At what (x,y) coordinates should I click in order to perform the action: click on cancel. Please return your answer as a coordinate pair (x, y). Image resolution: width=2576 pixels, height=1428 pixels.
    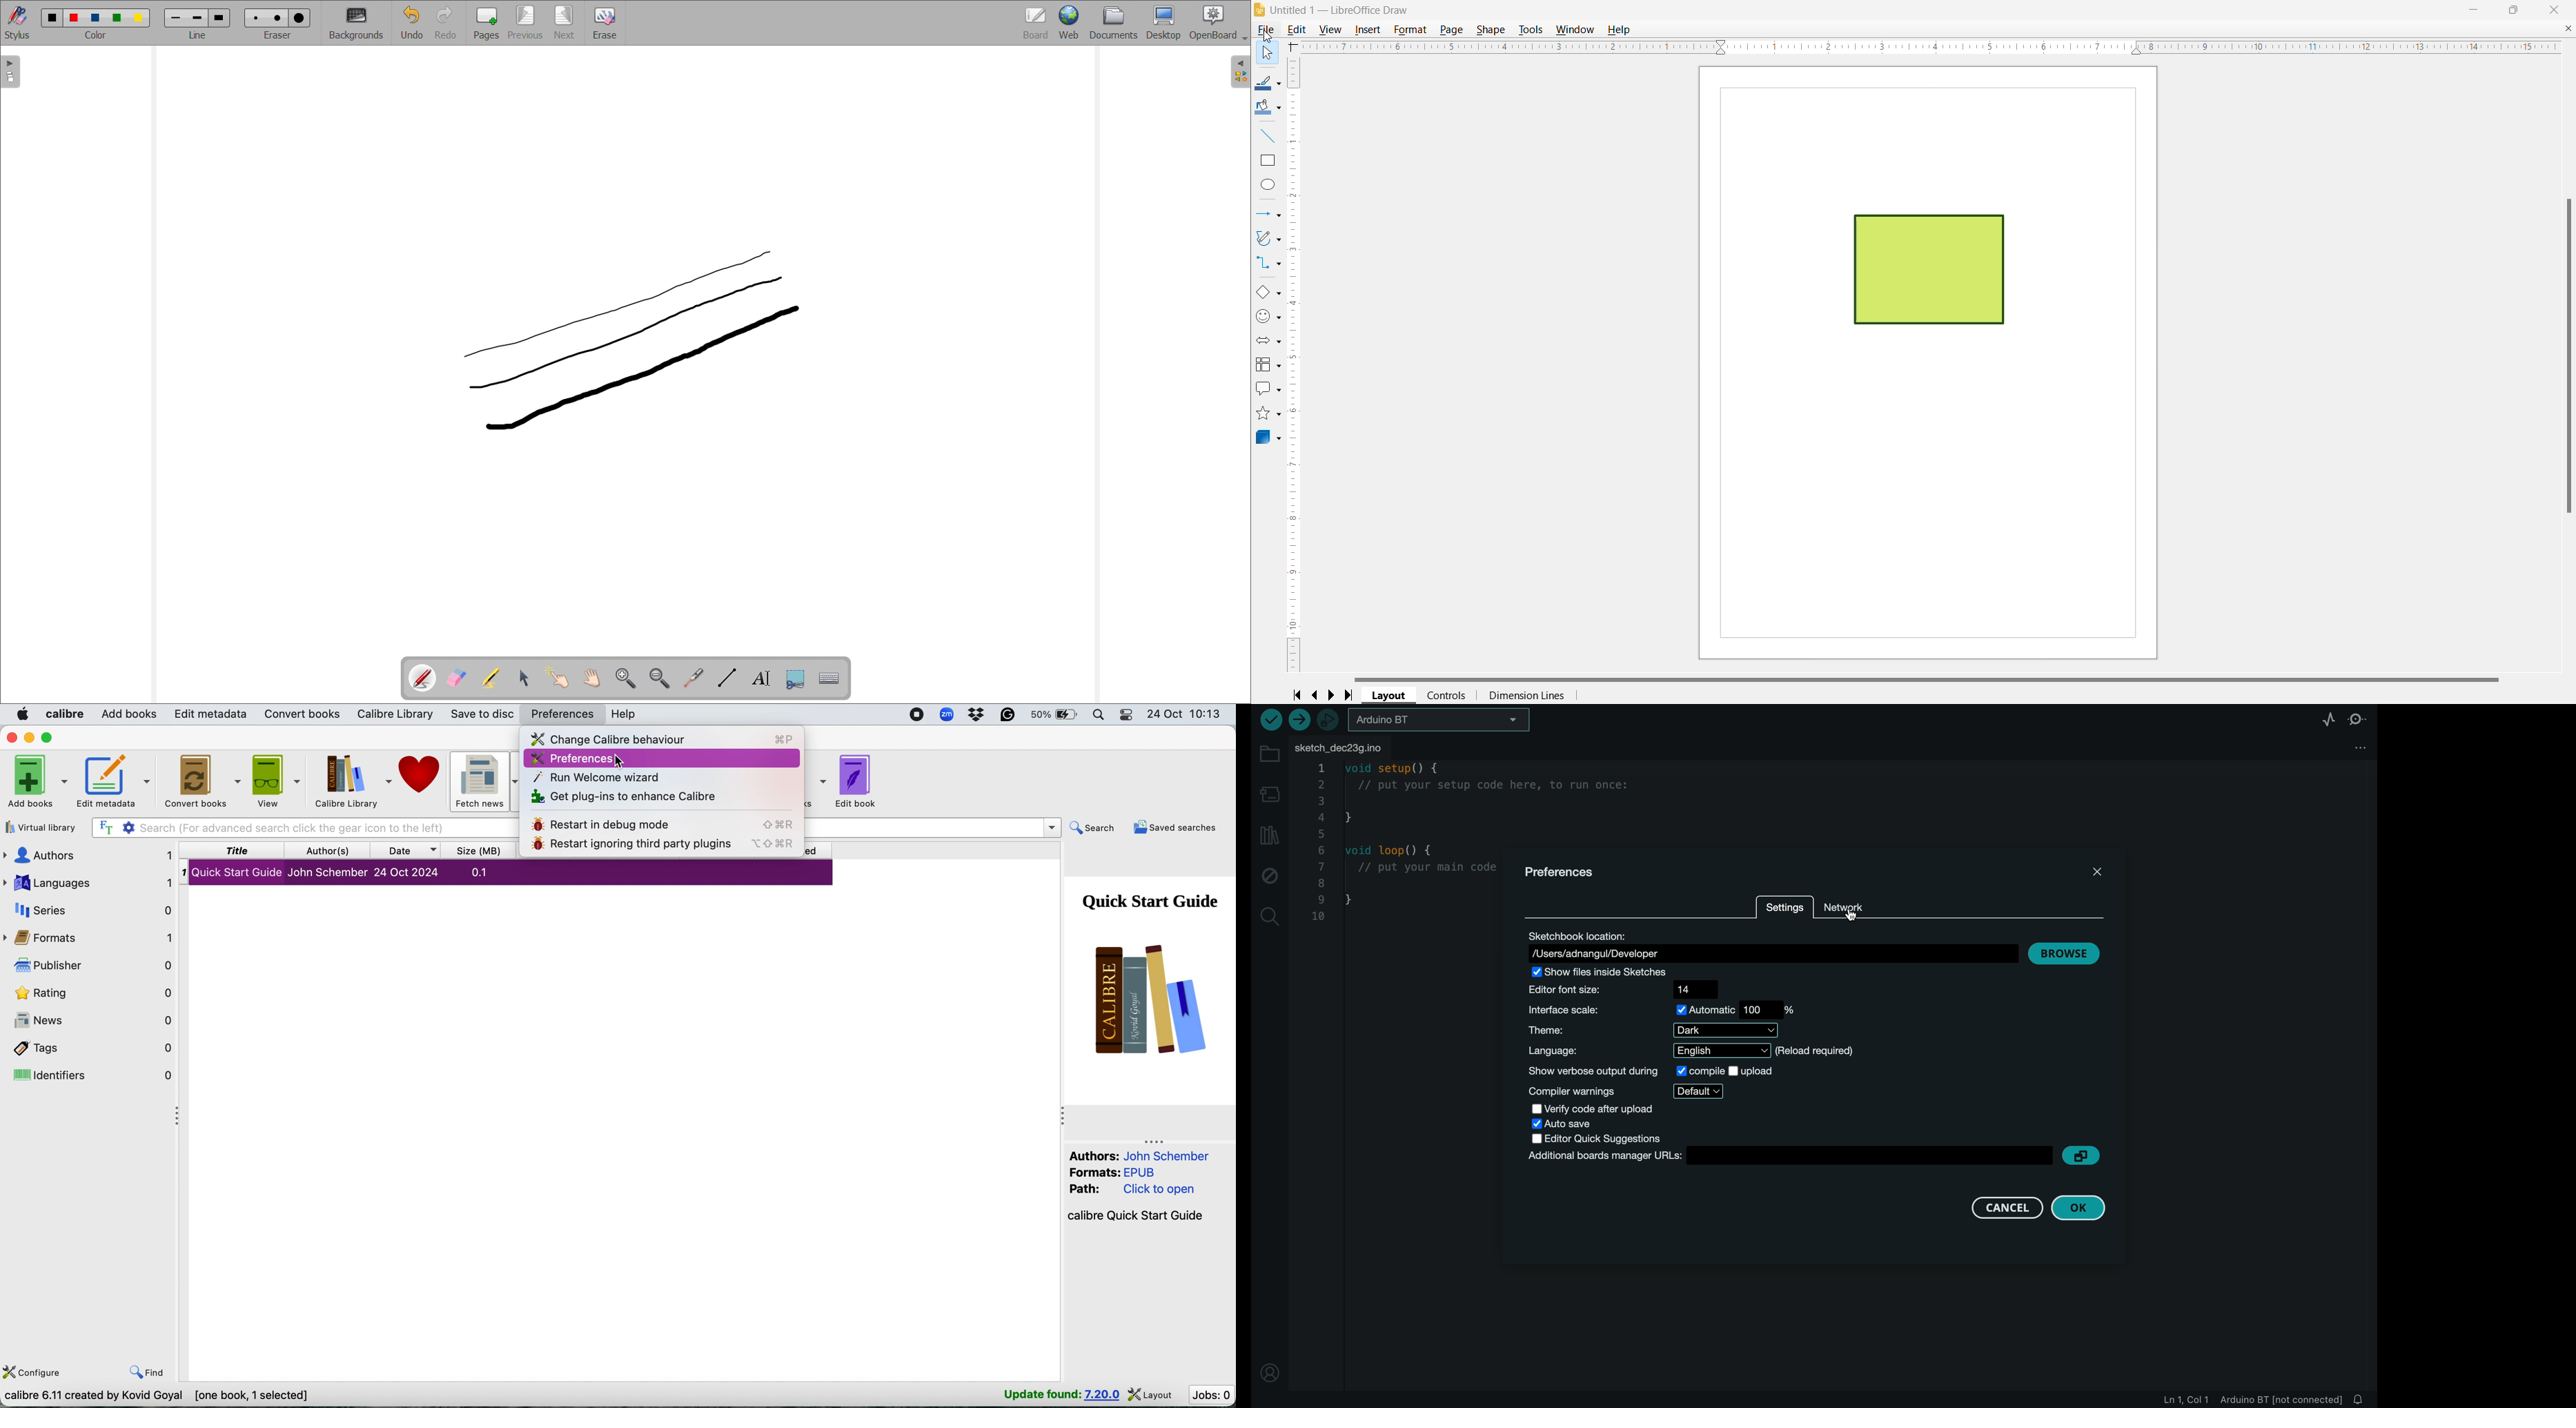
    Looking at the image, I should click on (2003, 1207).